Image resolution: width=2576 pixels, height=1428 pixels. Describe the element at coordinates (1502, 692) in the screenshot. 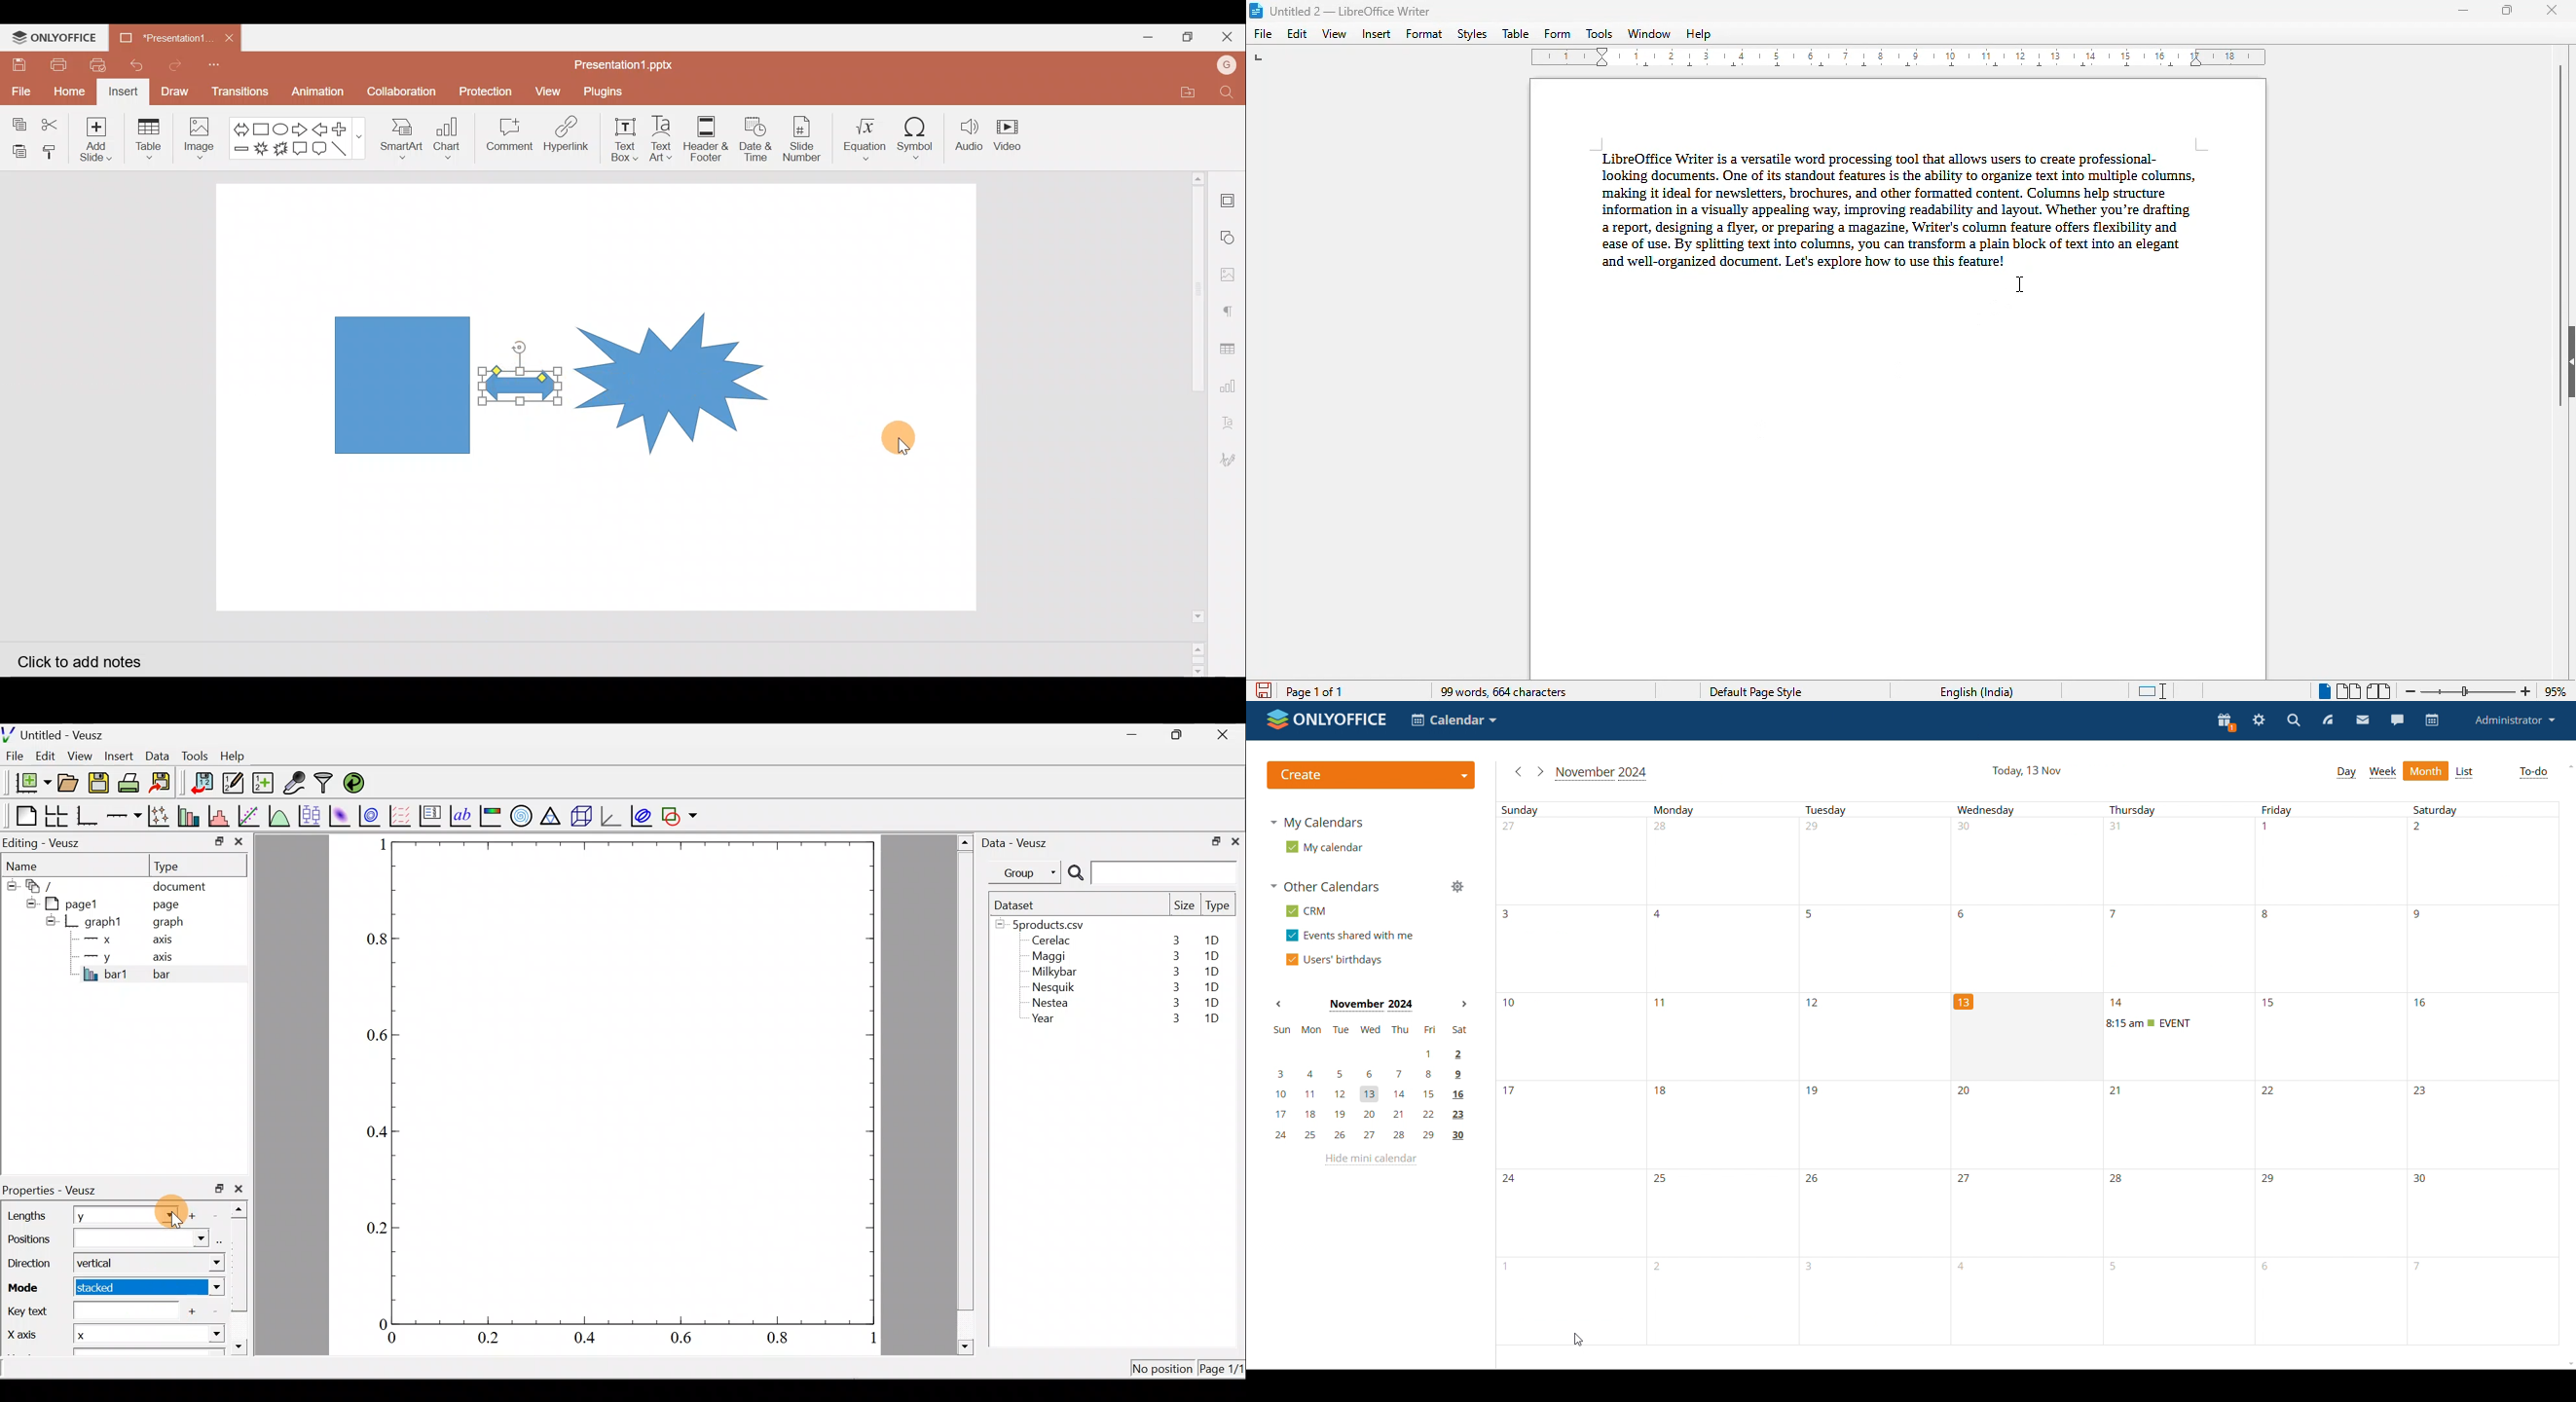

I see `99 words, 664 characters` at that location.